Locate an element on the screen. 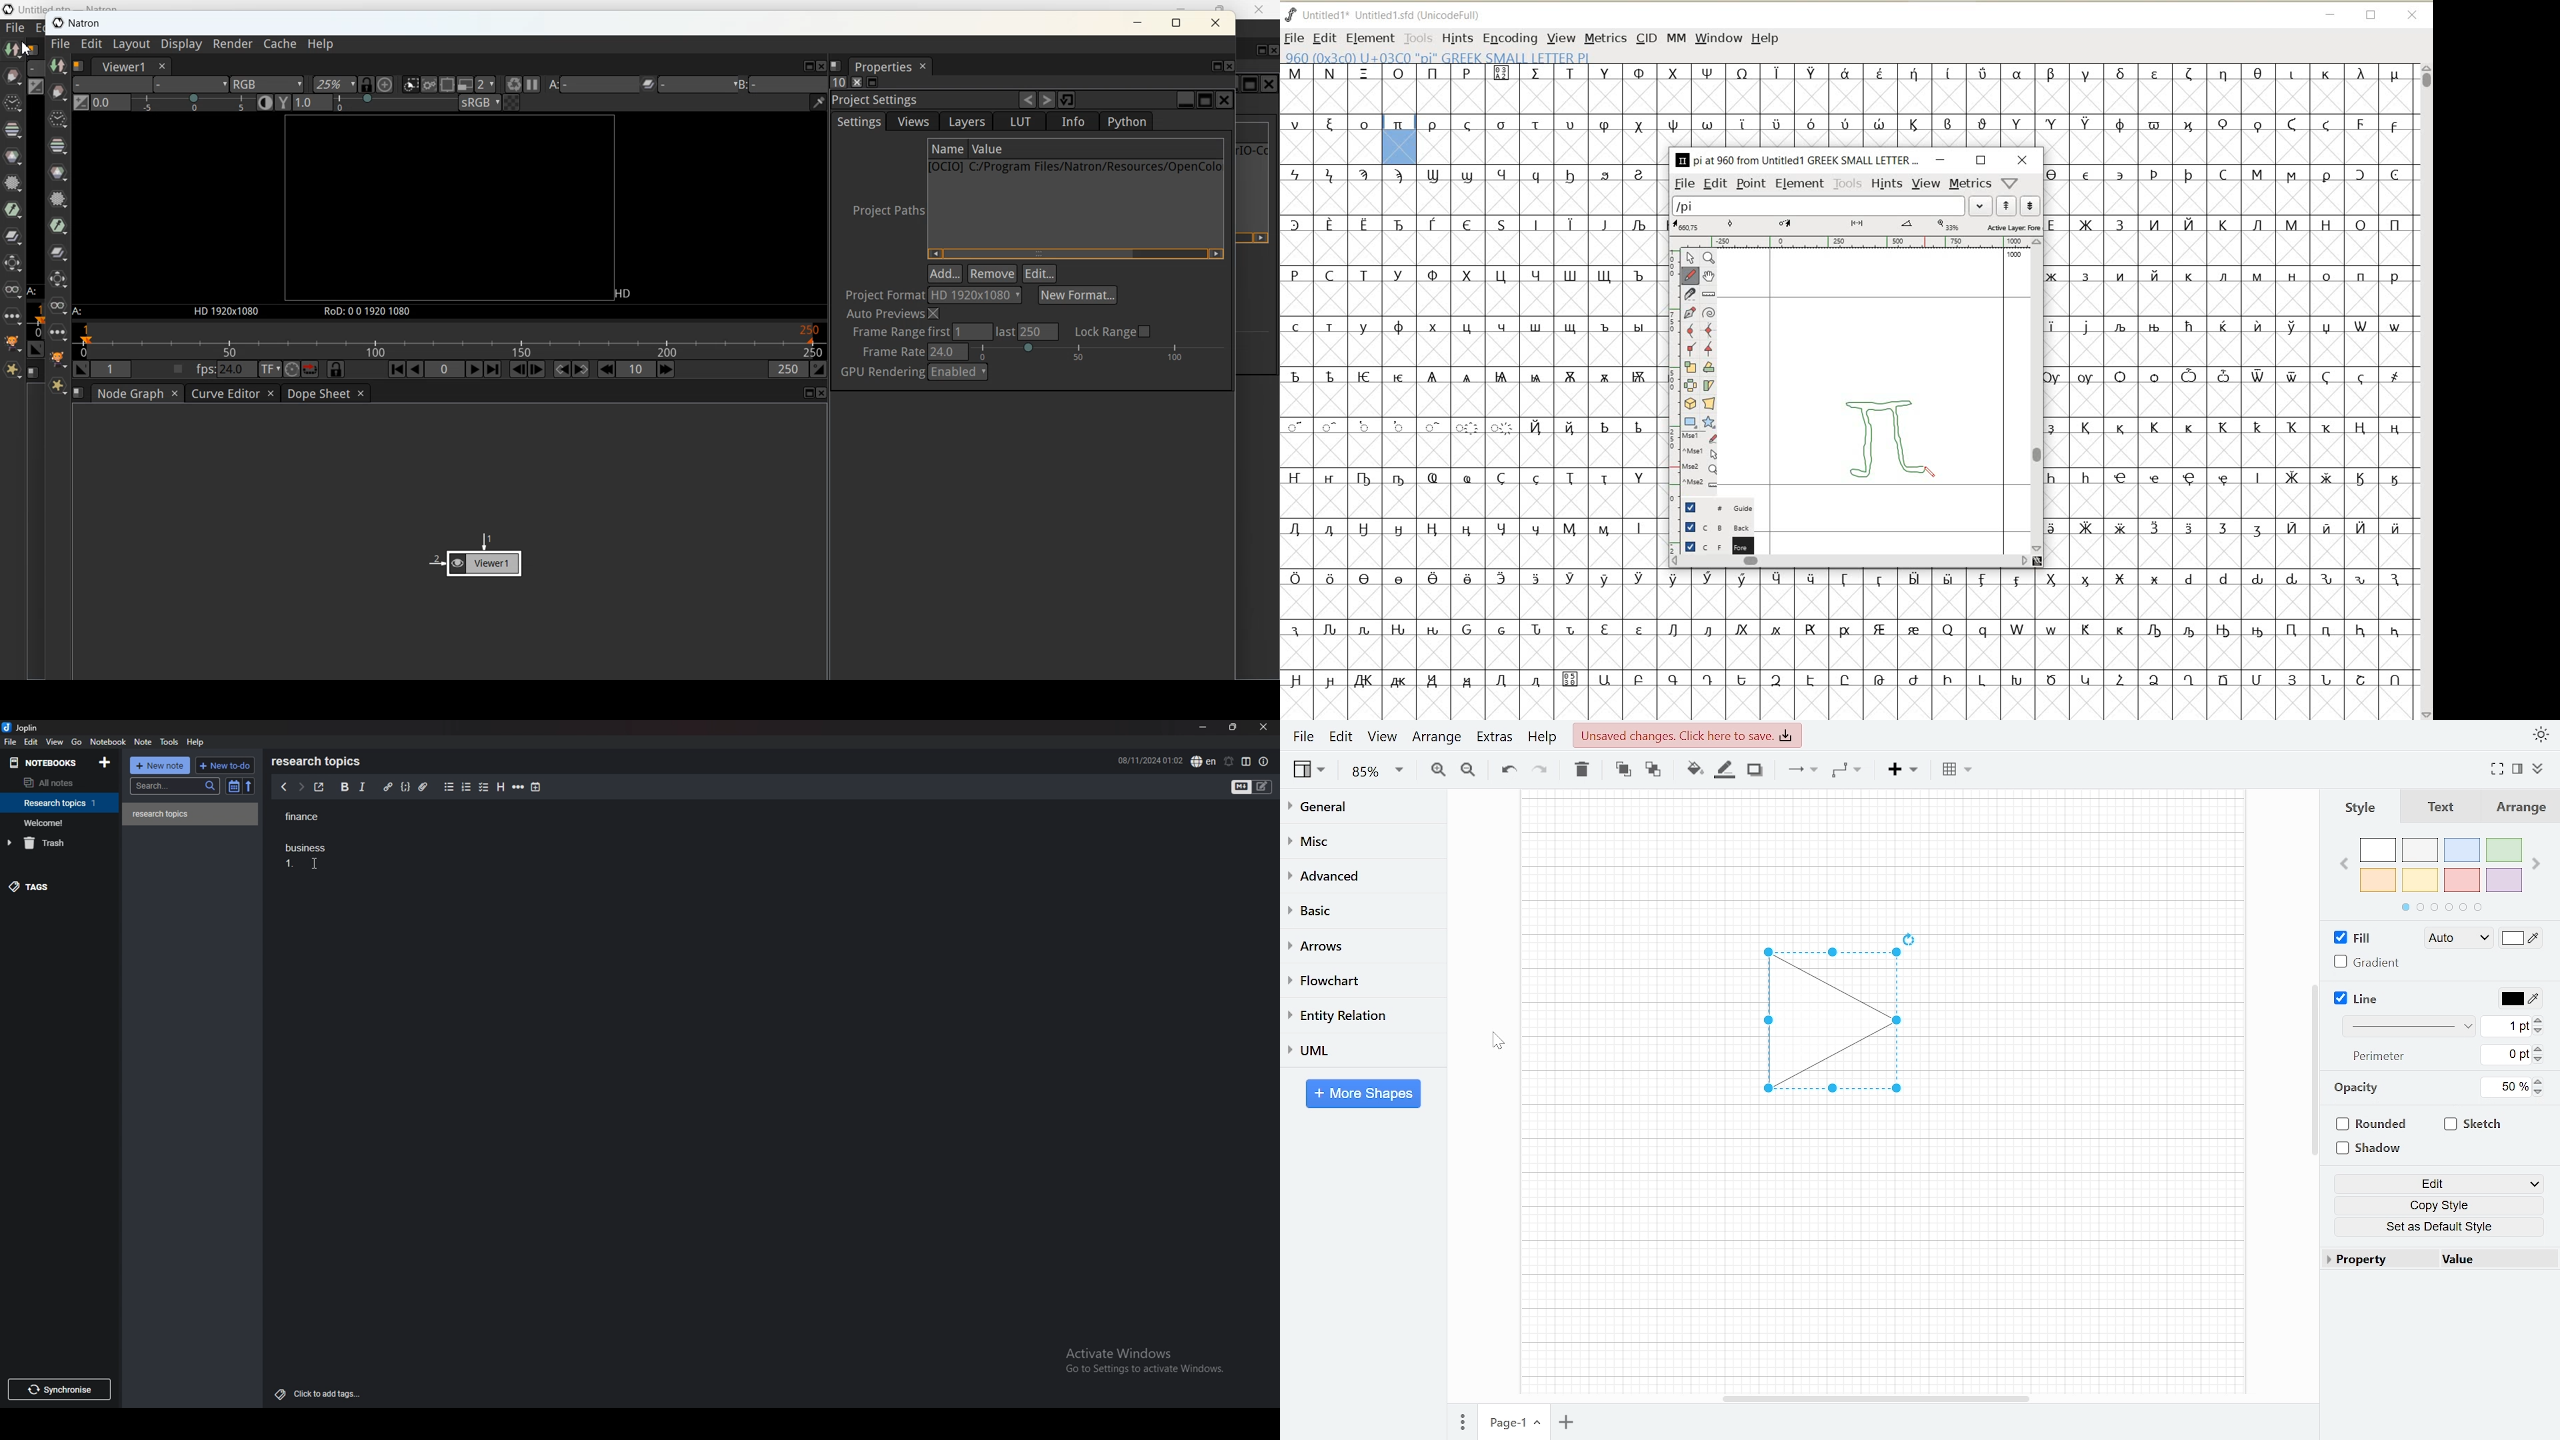 The height and width of the screenshot is (1456, 2576). Line is located at coordinates (2358, 999).